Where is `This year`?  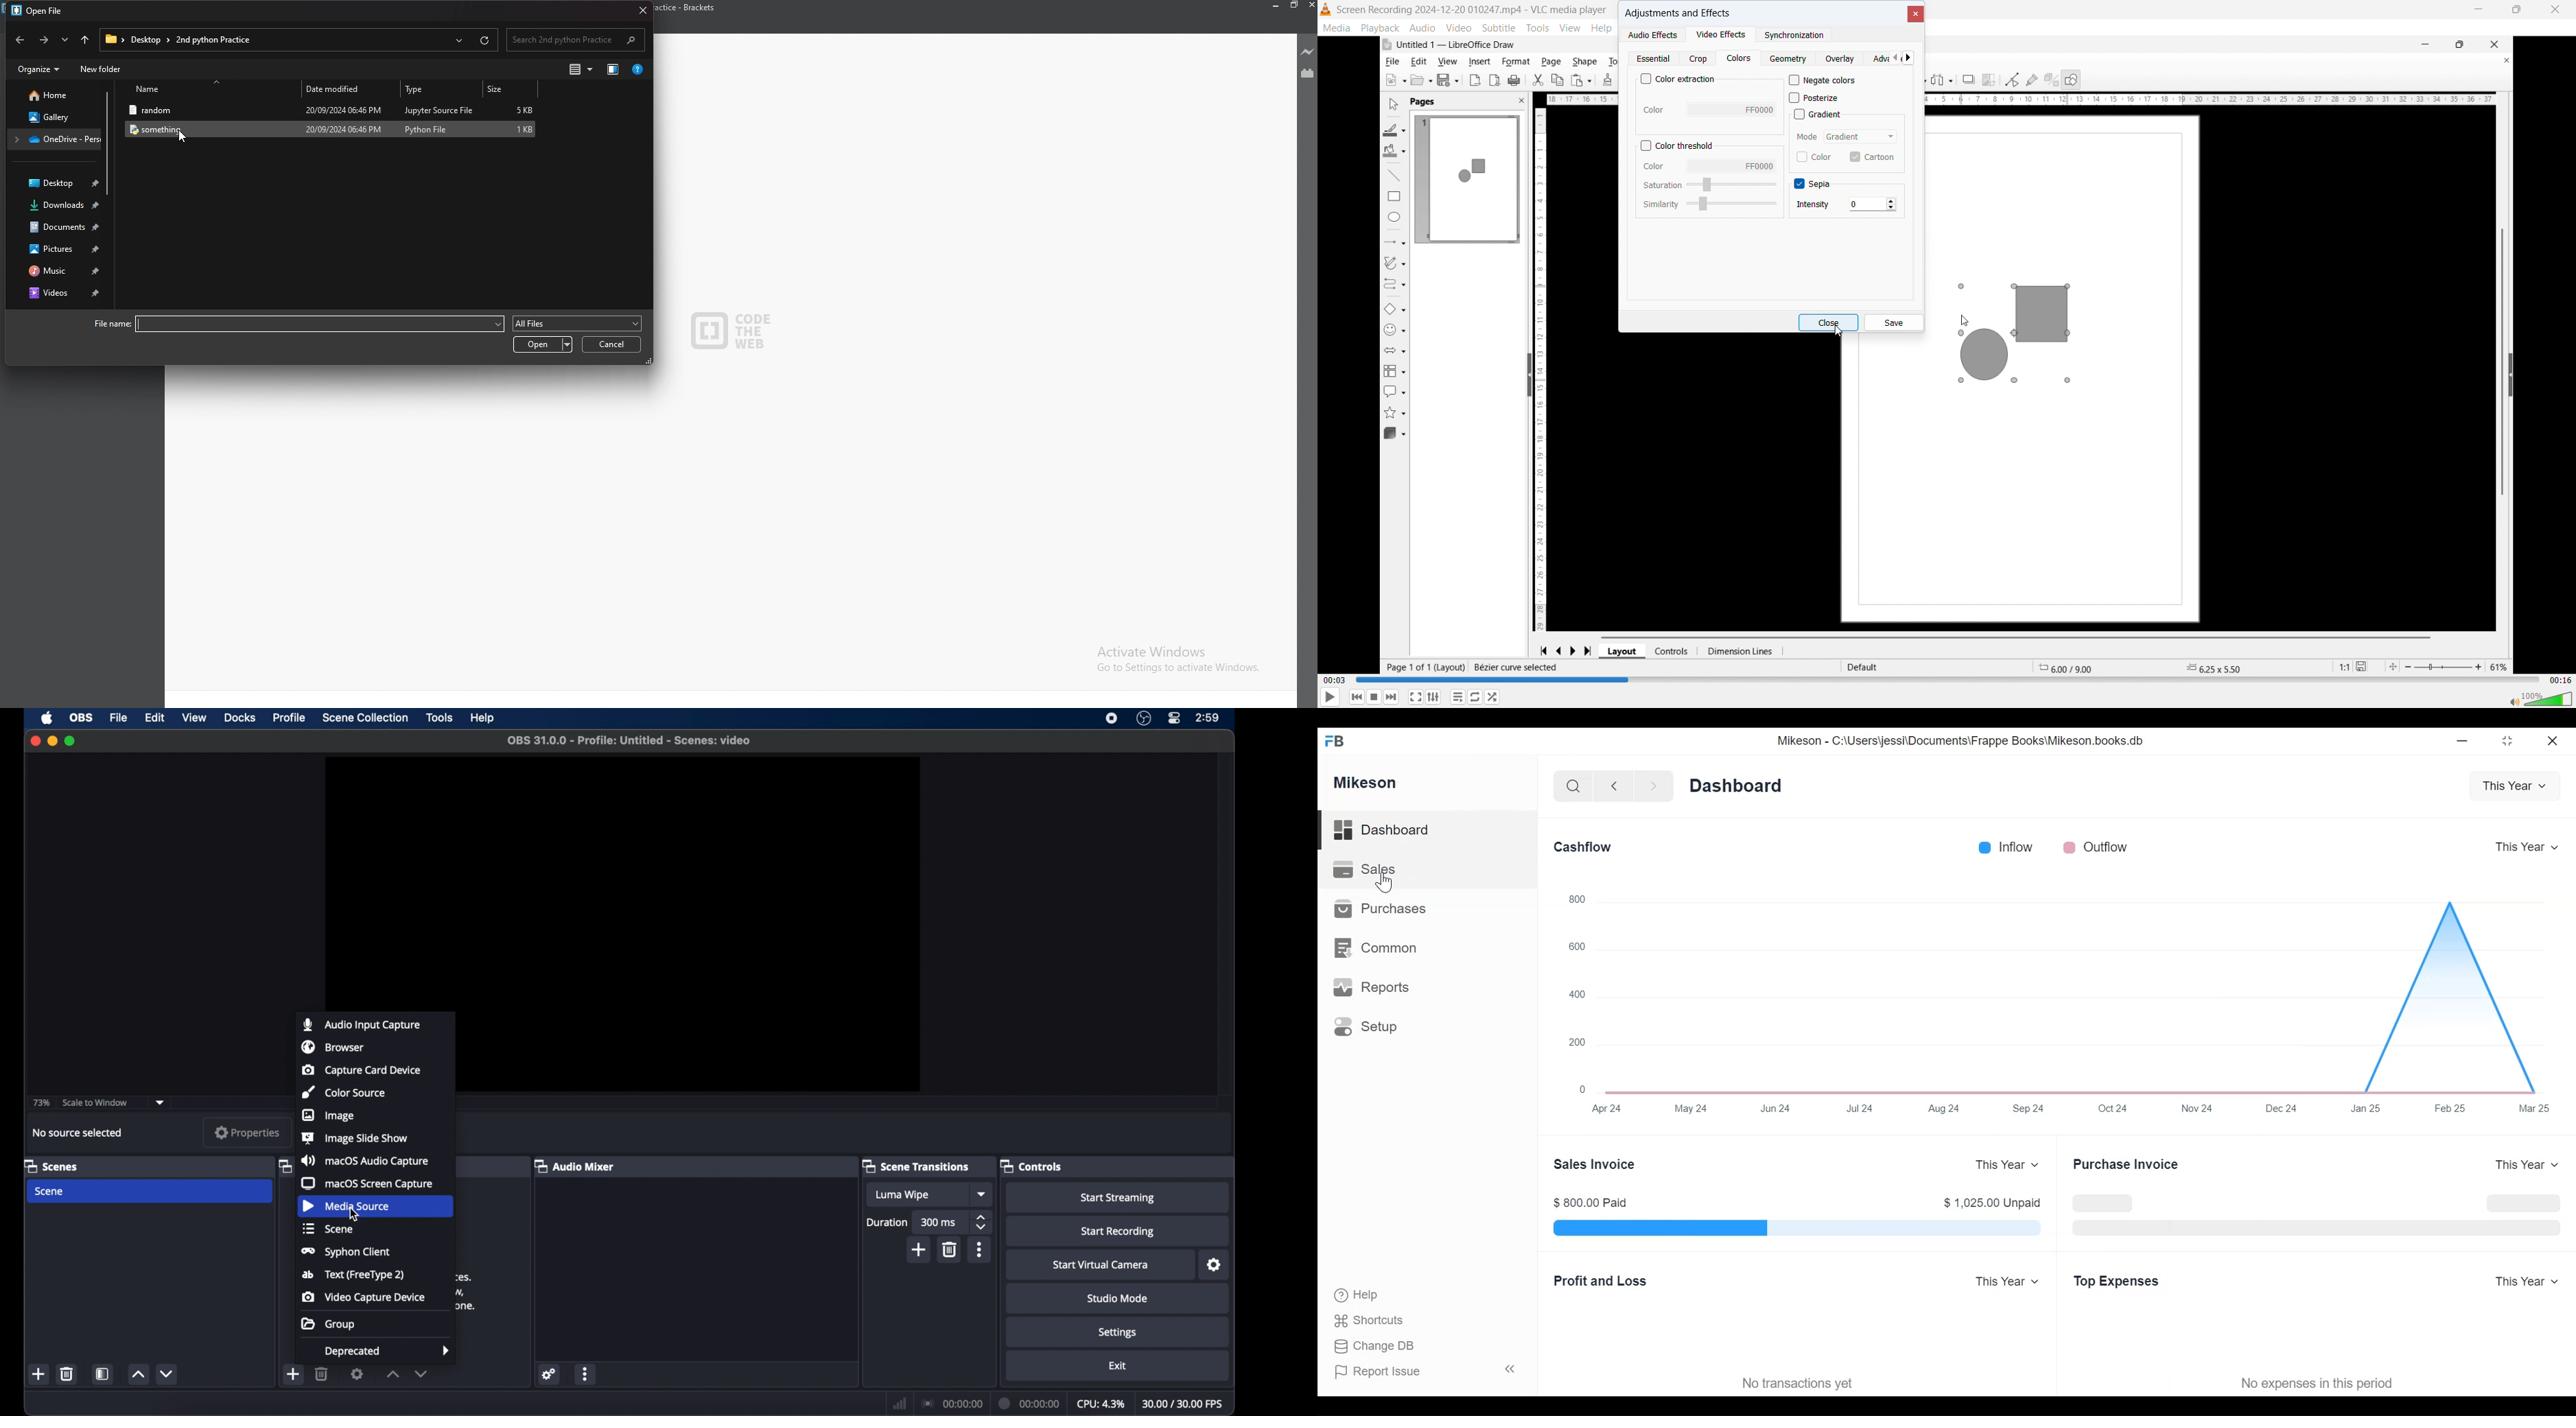
This year is located at coordinates (2531, 1282).